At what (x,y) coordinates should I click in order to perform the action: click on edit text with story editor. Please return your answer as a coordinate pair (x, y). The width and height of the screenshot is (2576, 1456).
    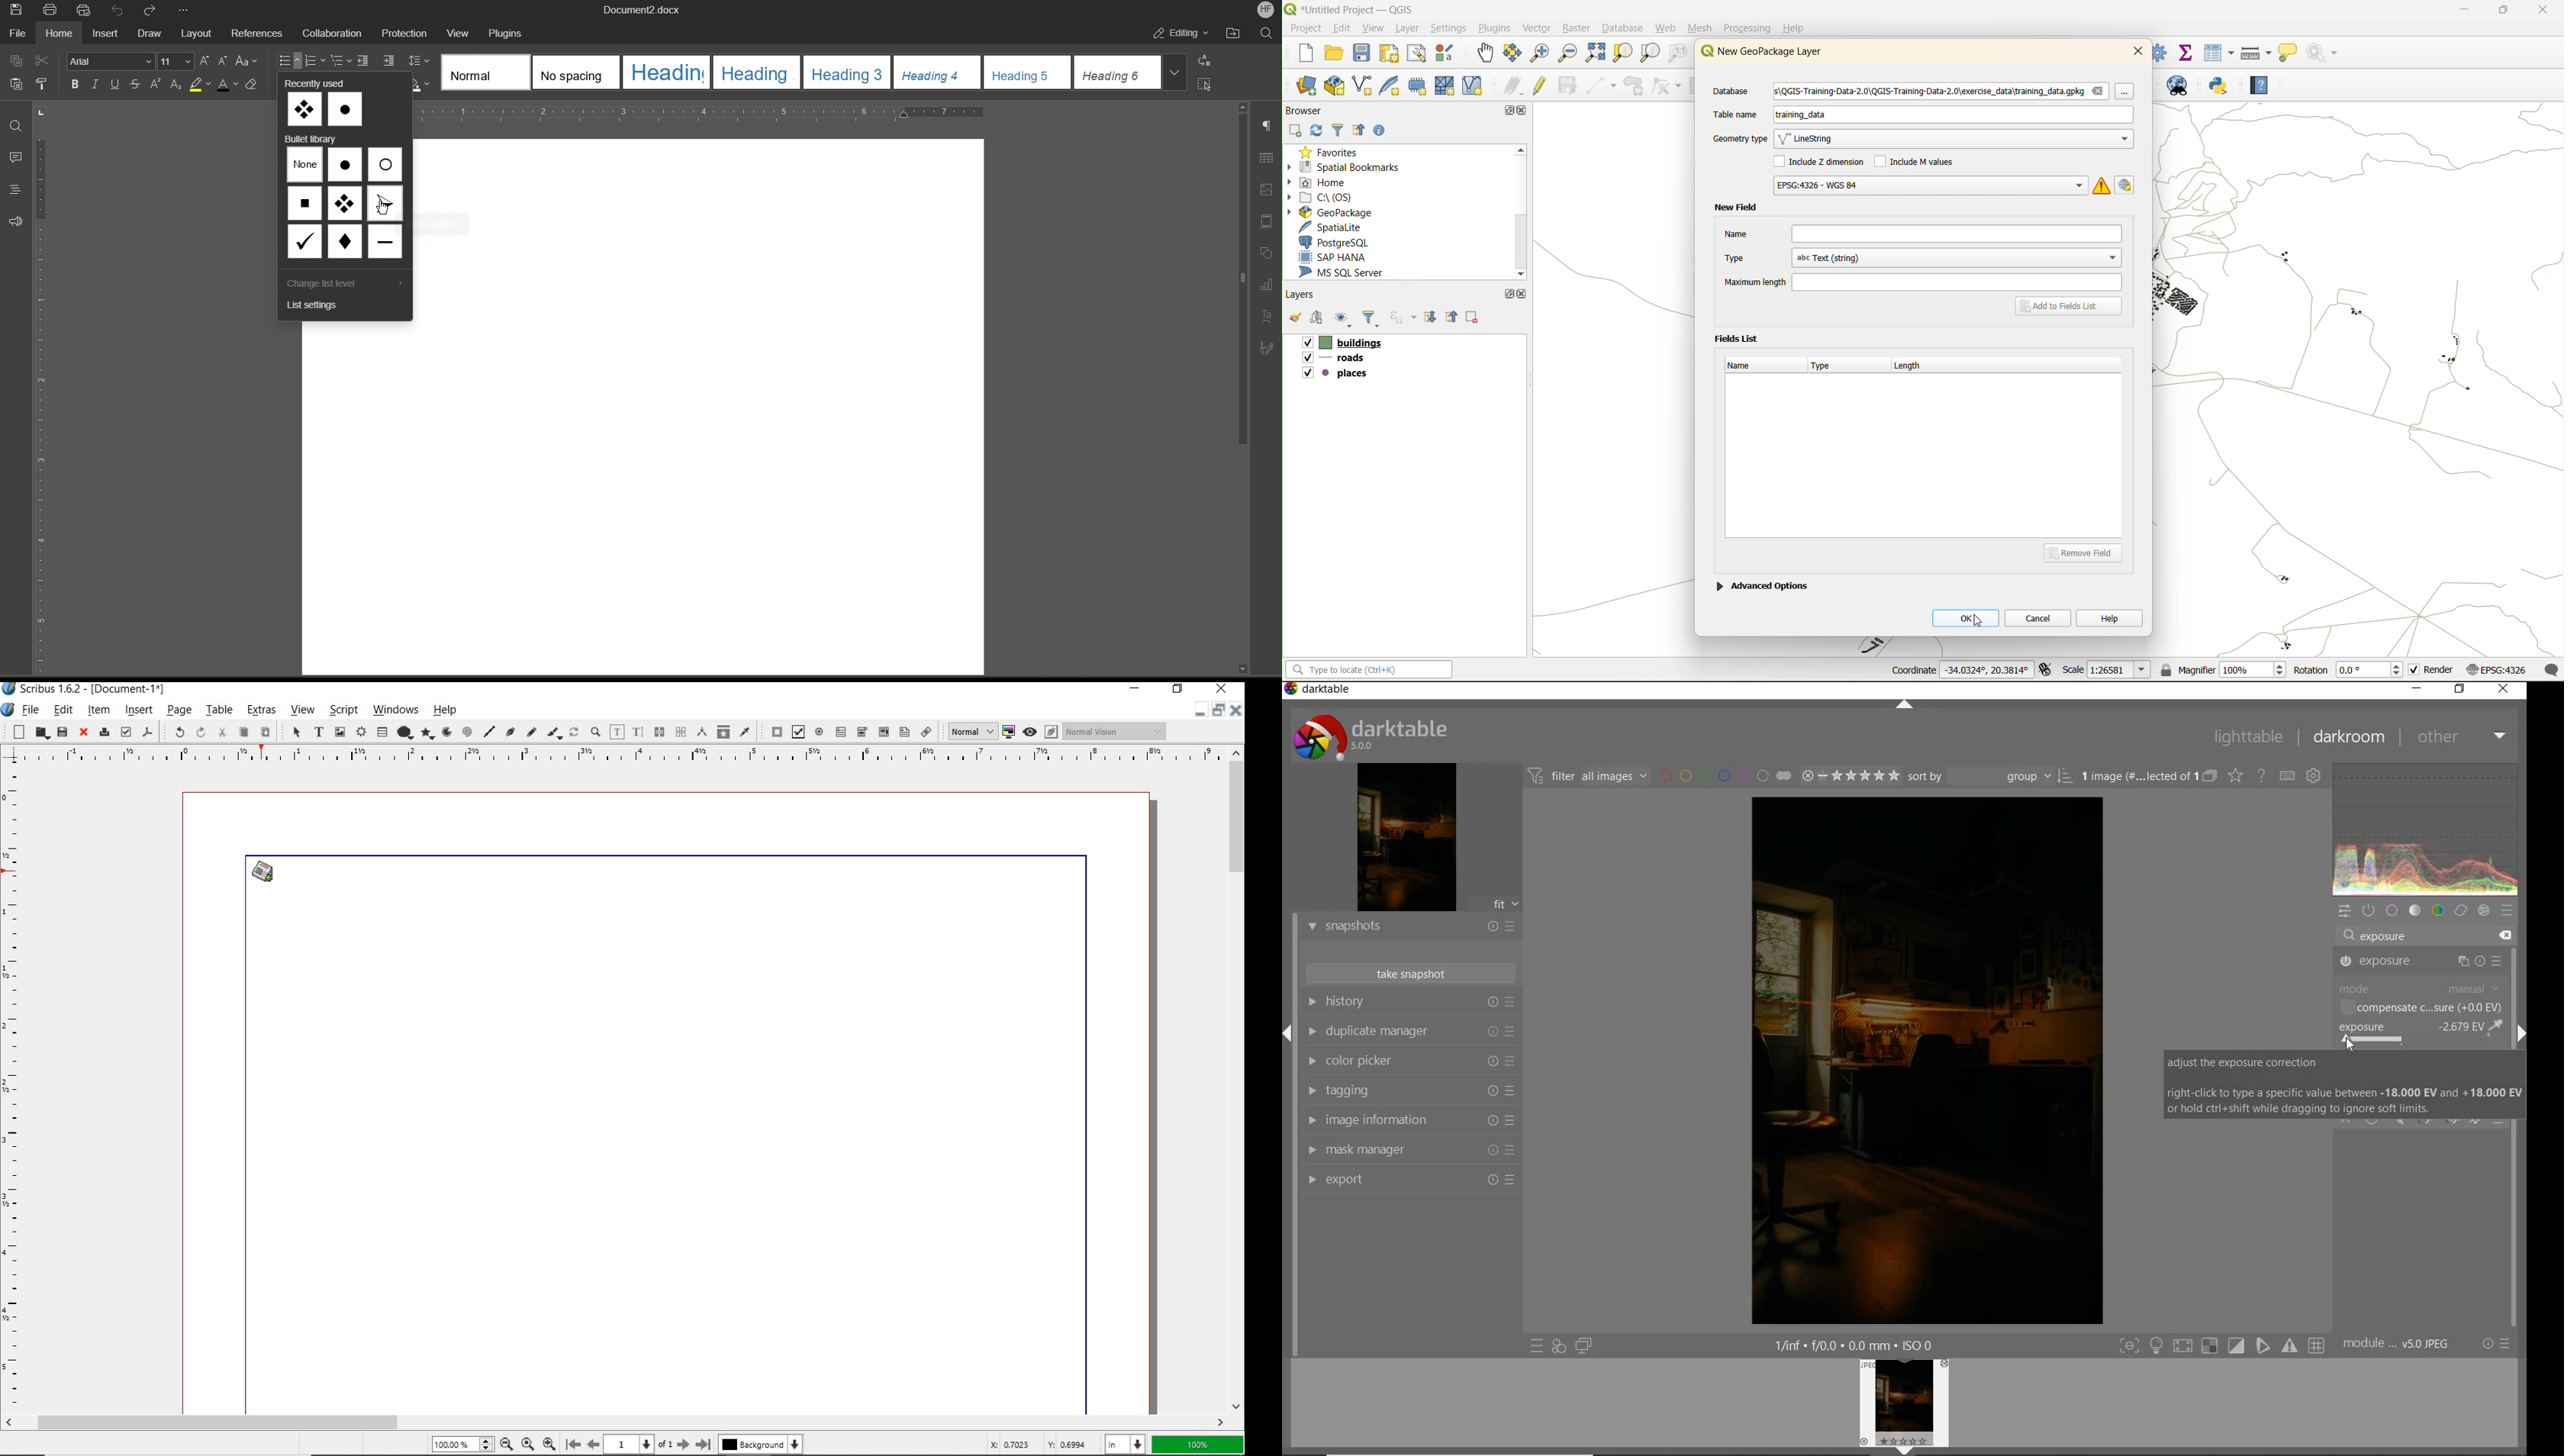
    Looking at the image, I should click on (638, 732).